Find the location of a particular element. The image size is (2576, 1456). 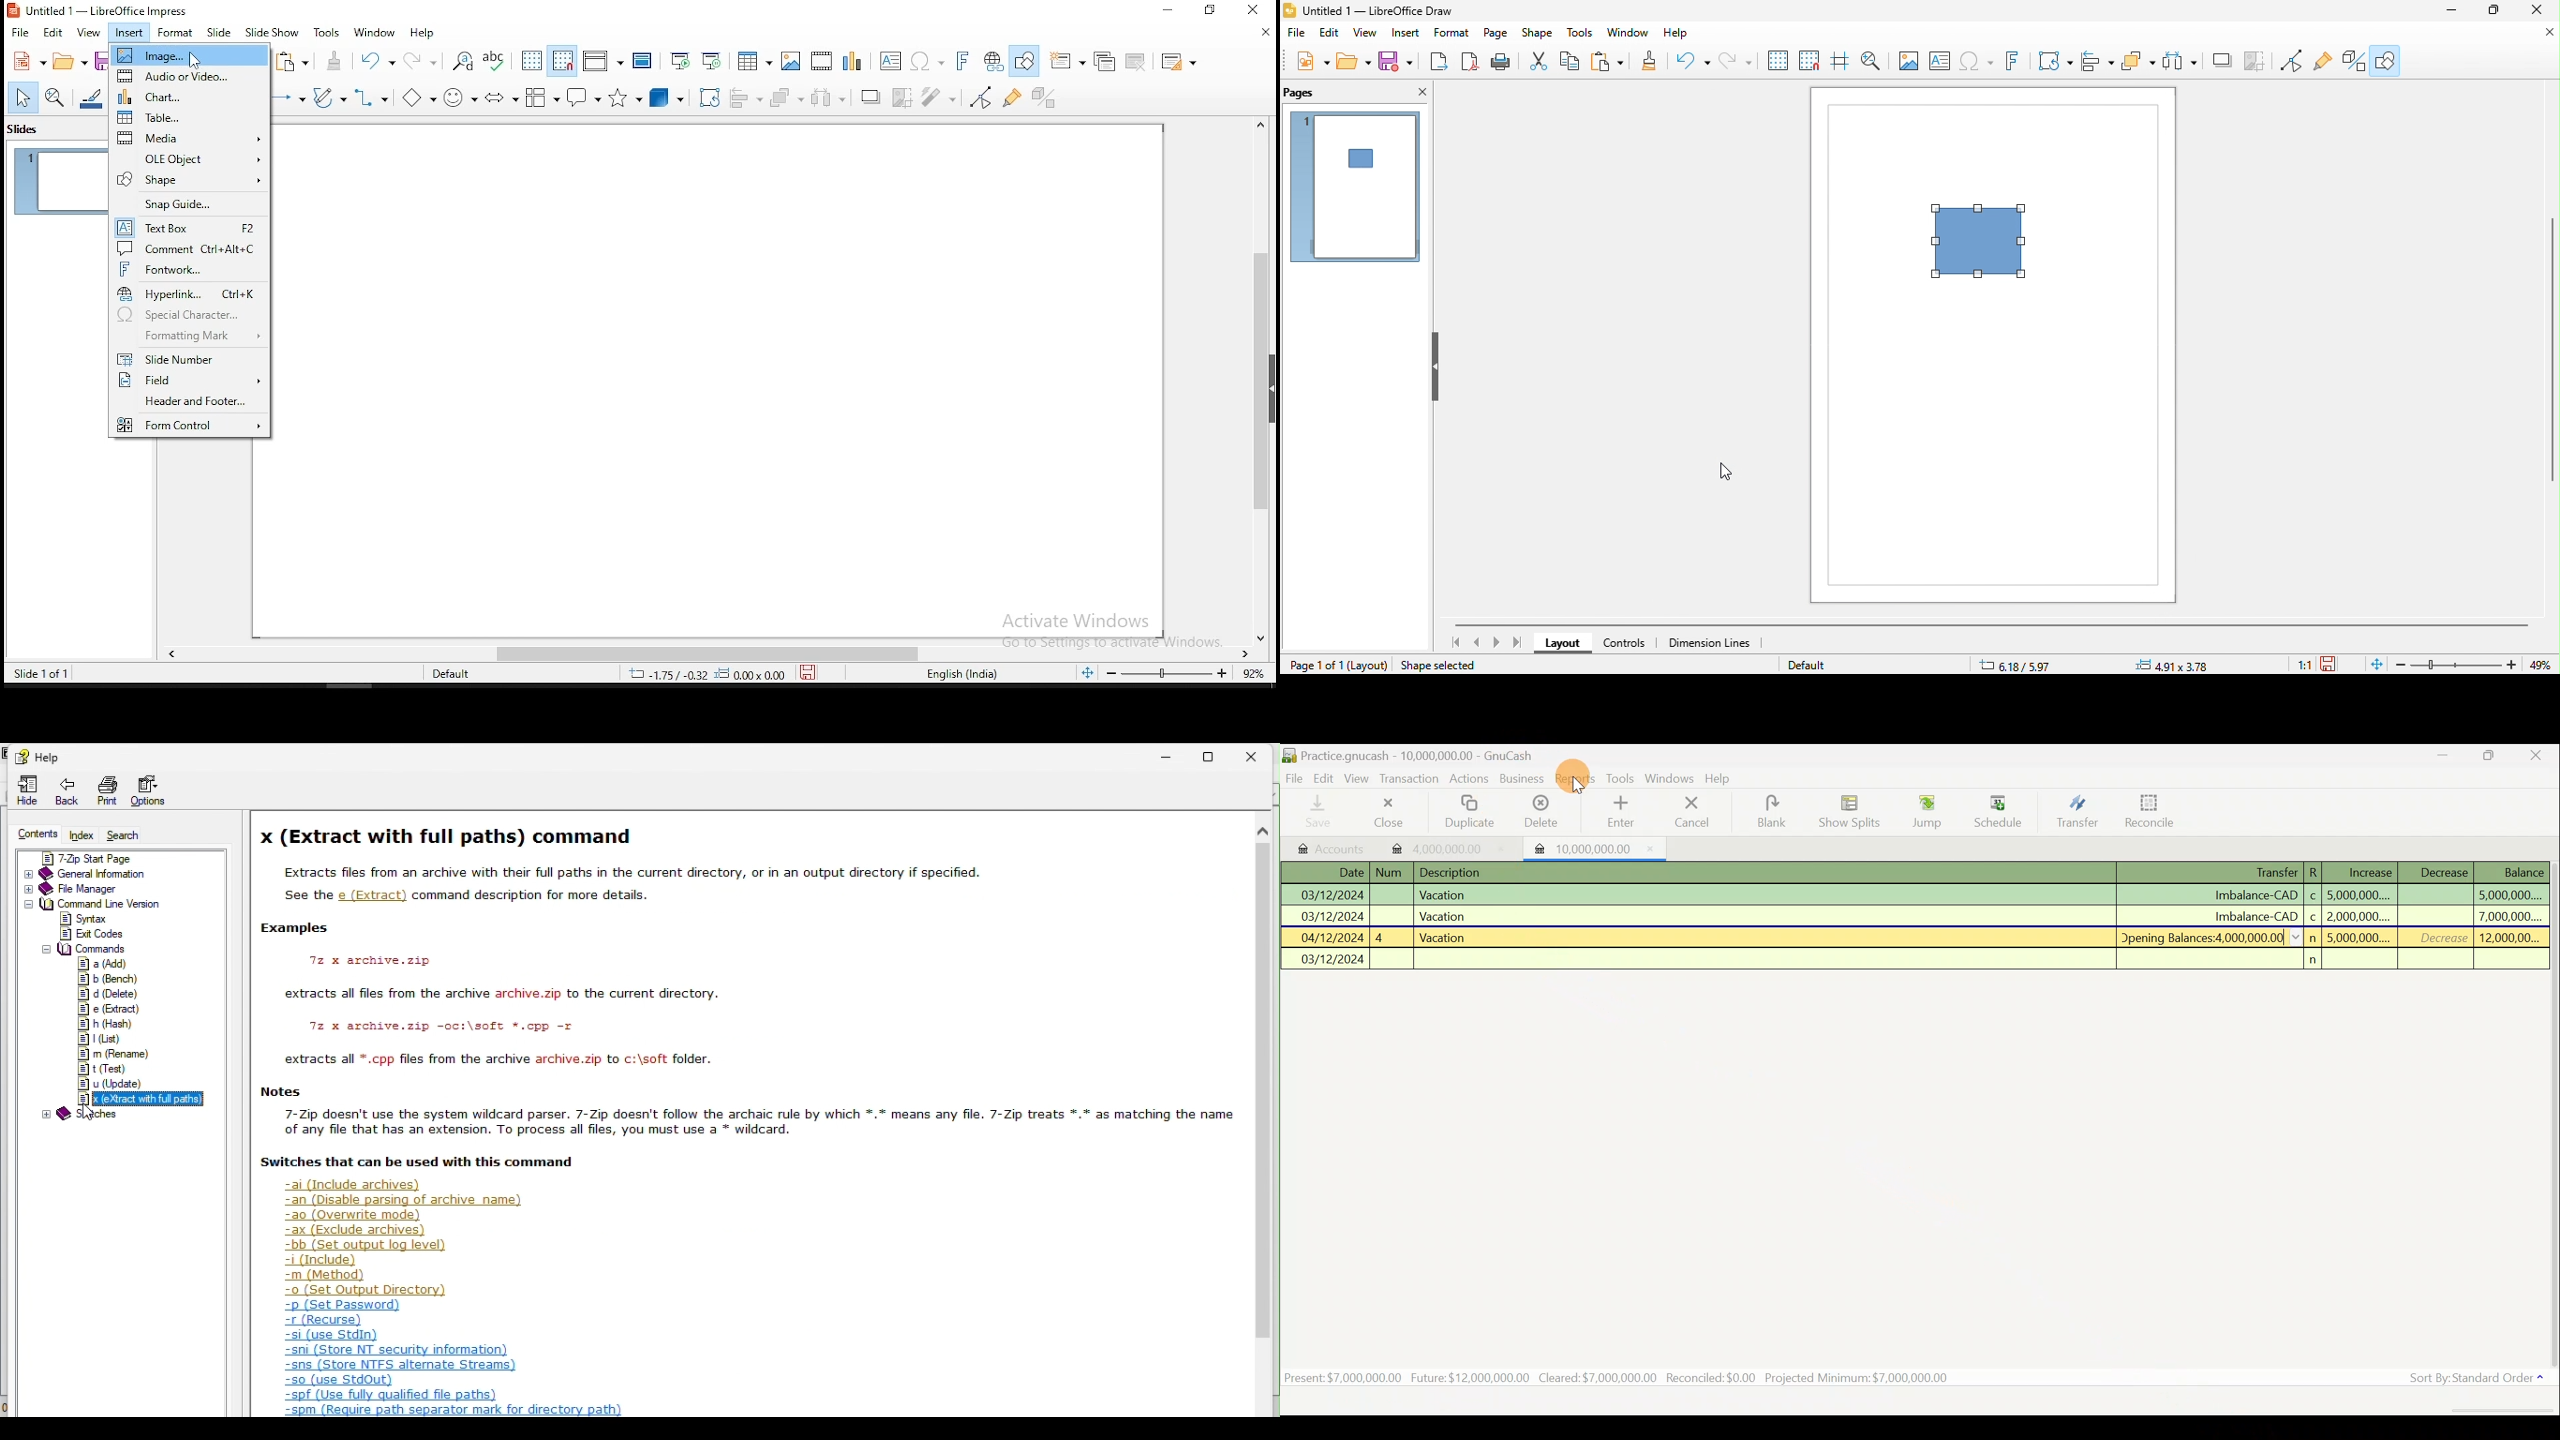

Options is located at coordinates (153, 793).